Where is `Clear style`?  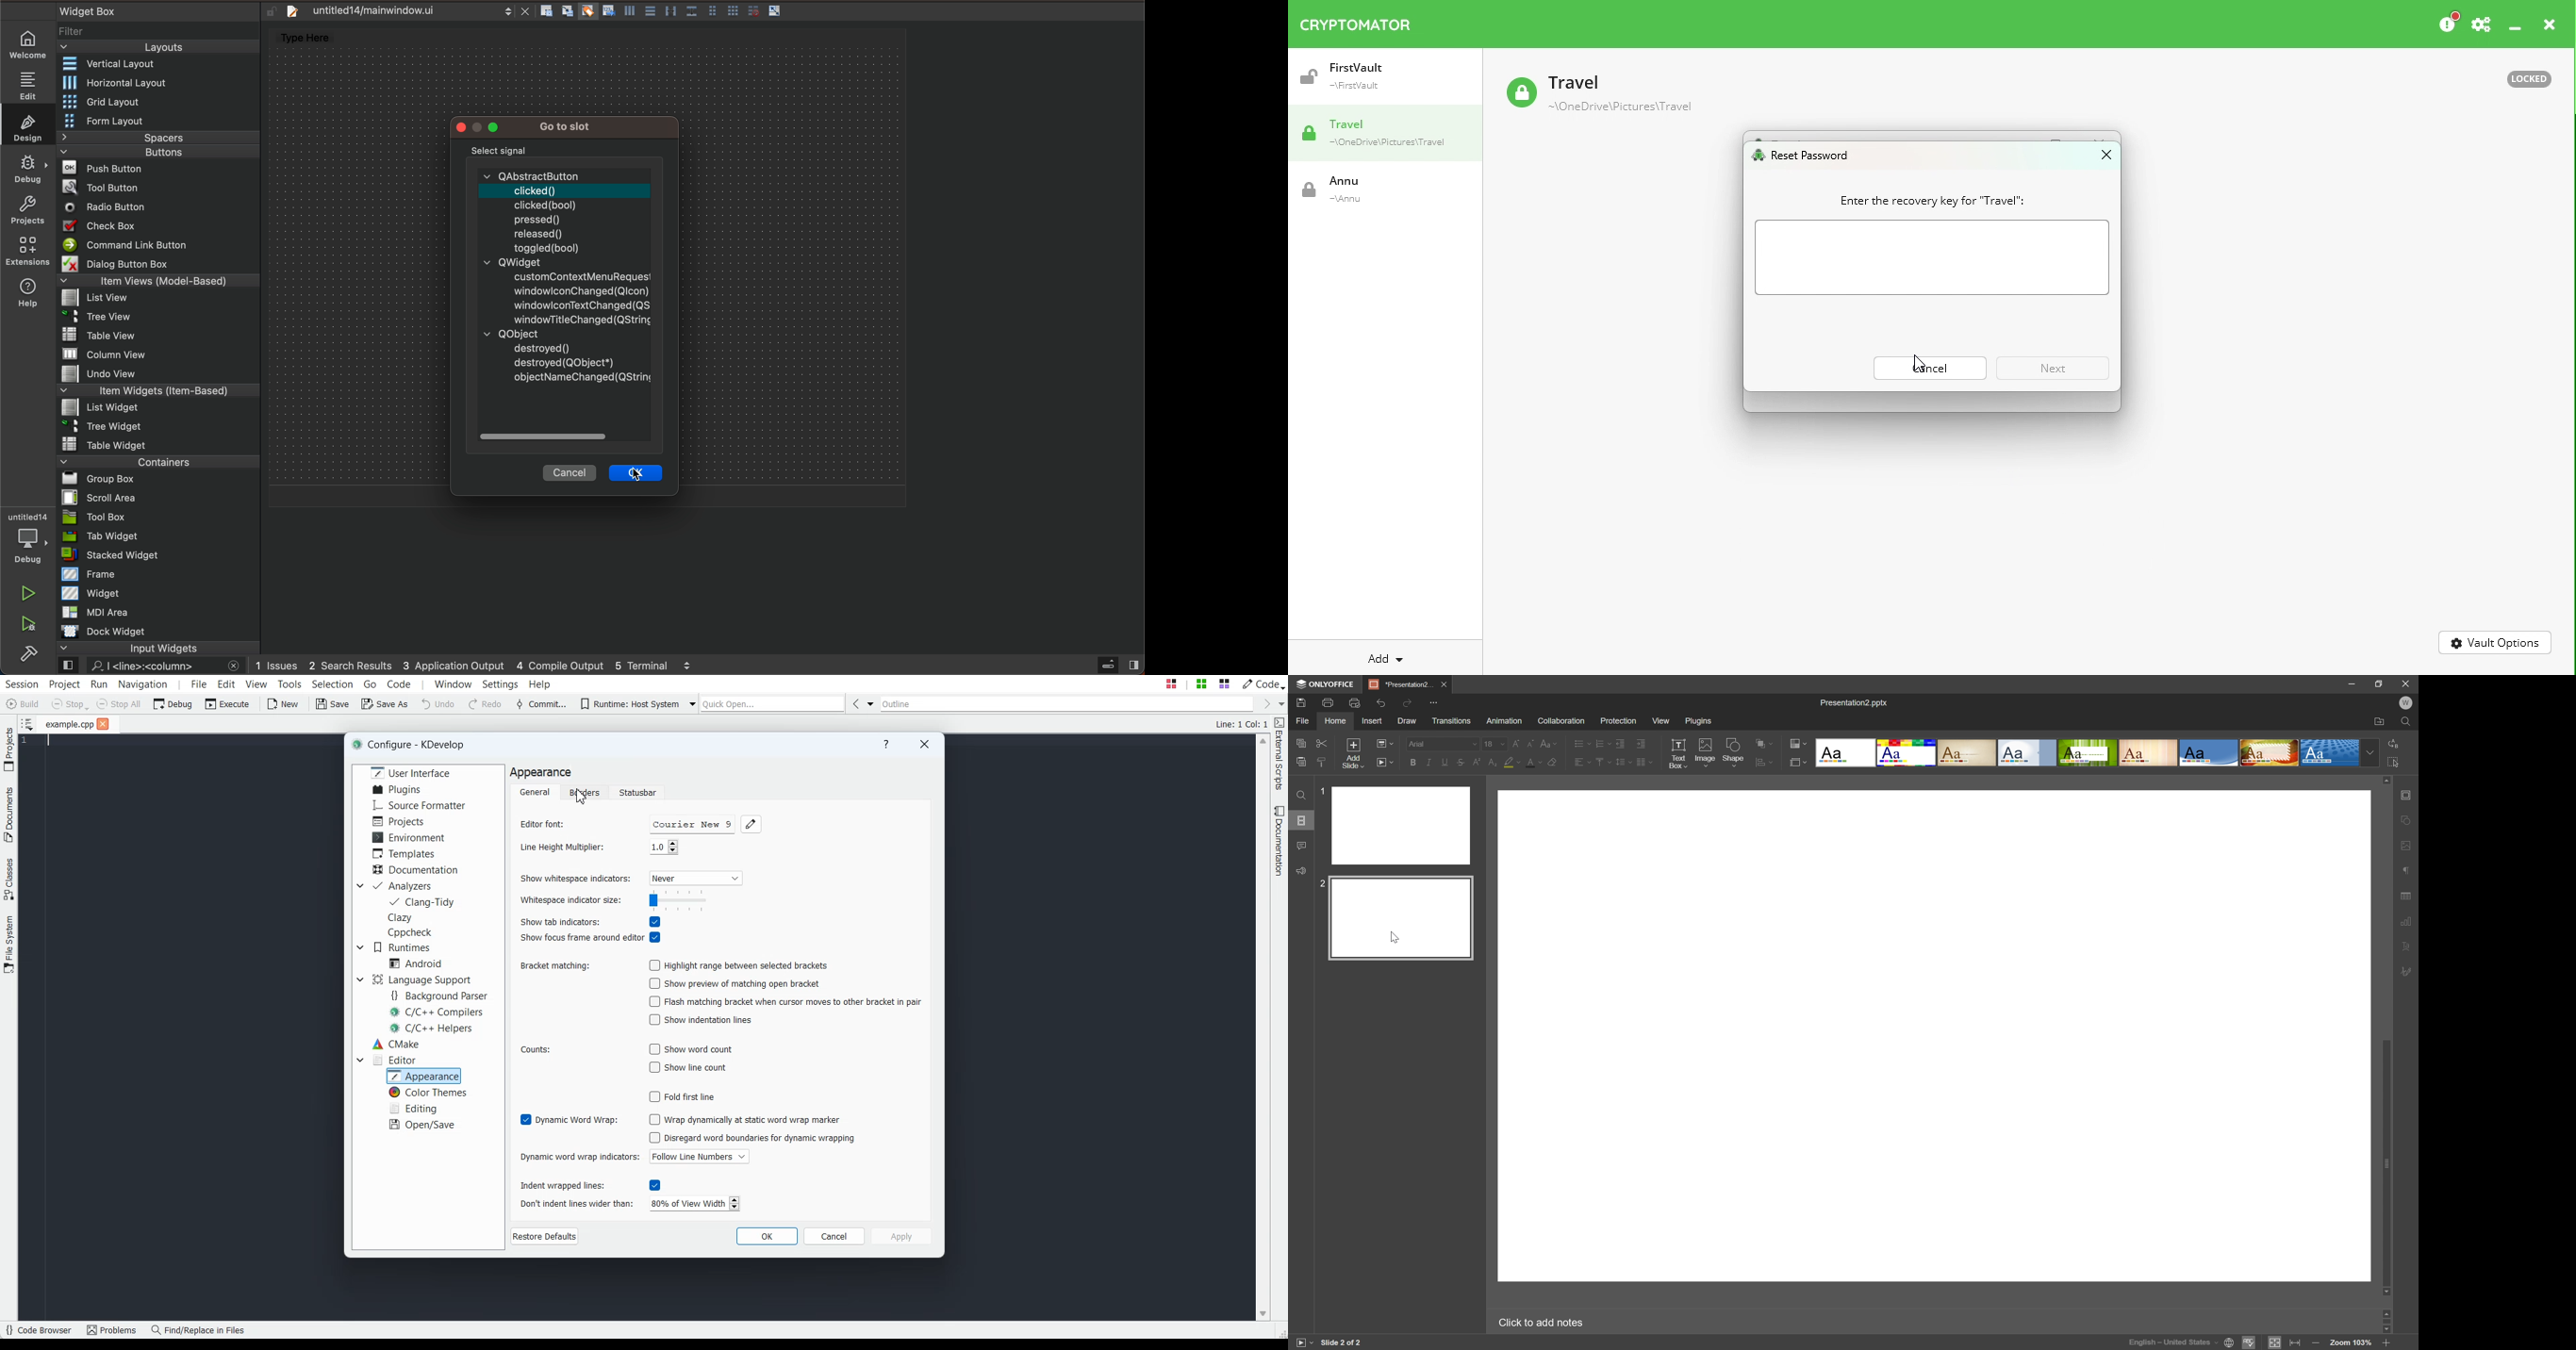 Clear style is located at coordinates (1553, 764).